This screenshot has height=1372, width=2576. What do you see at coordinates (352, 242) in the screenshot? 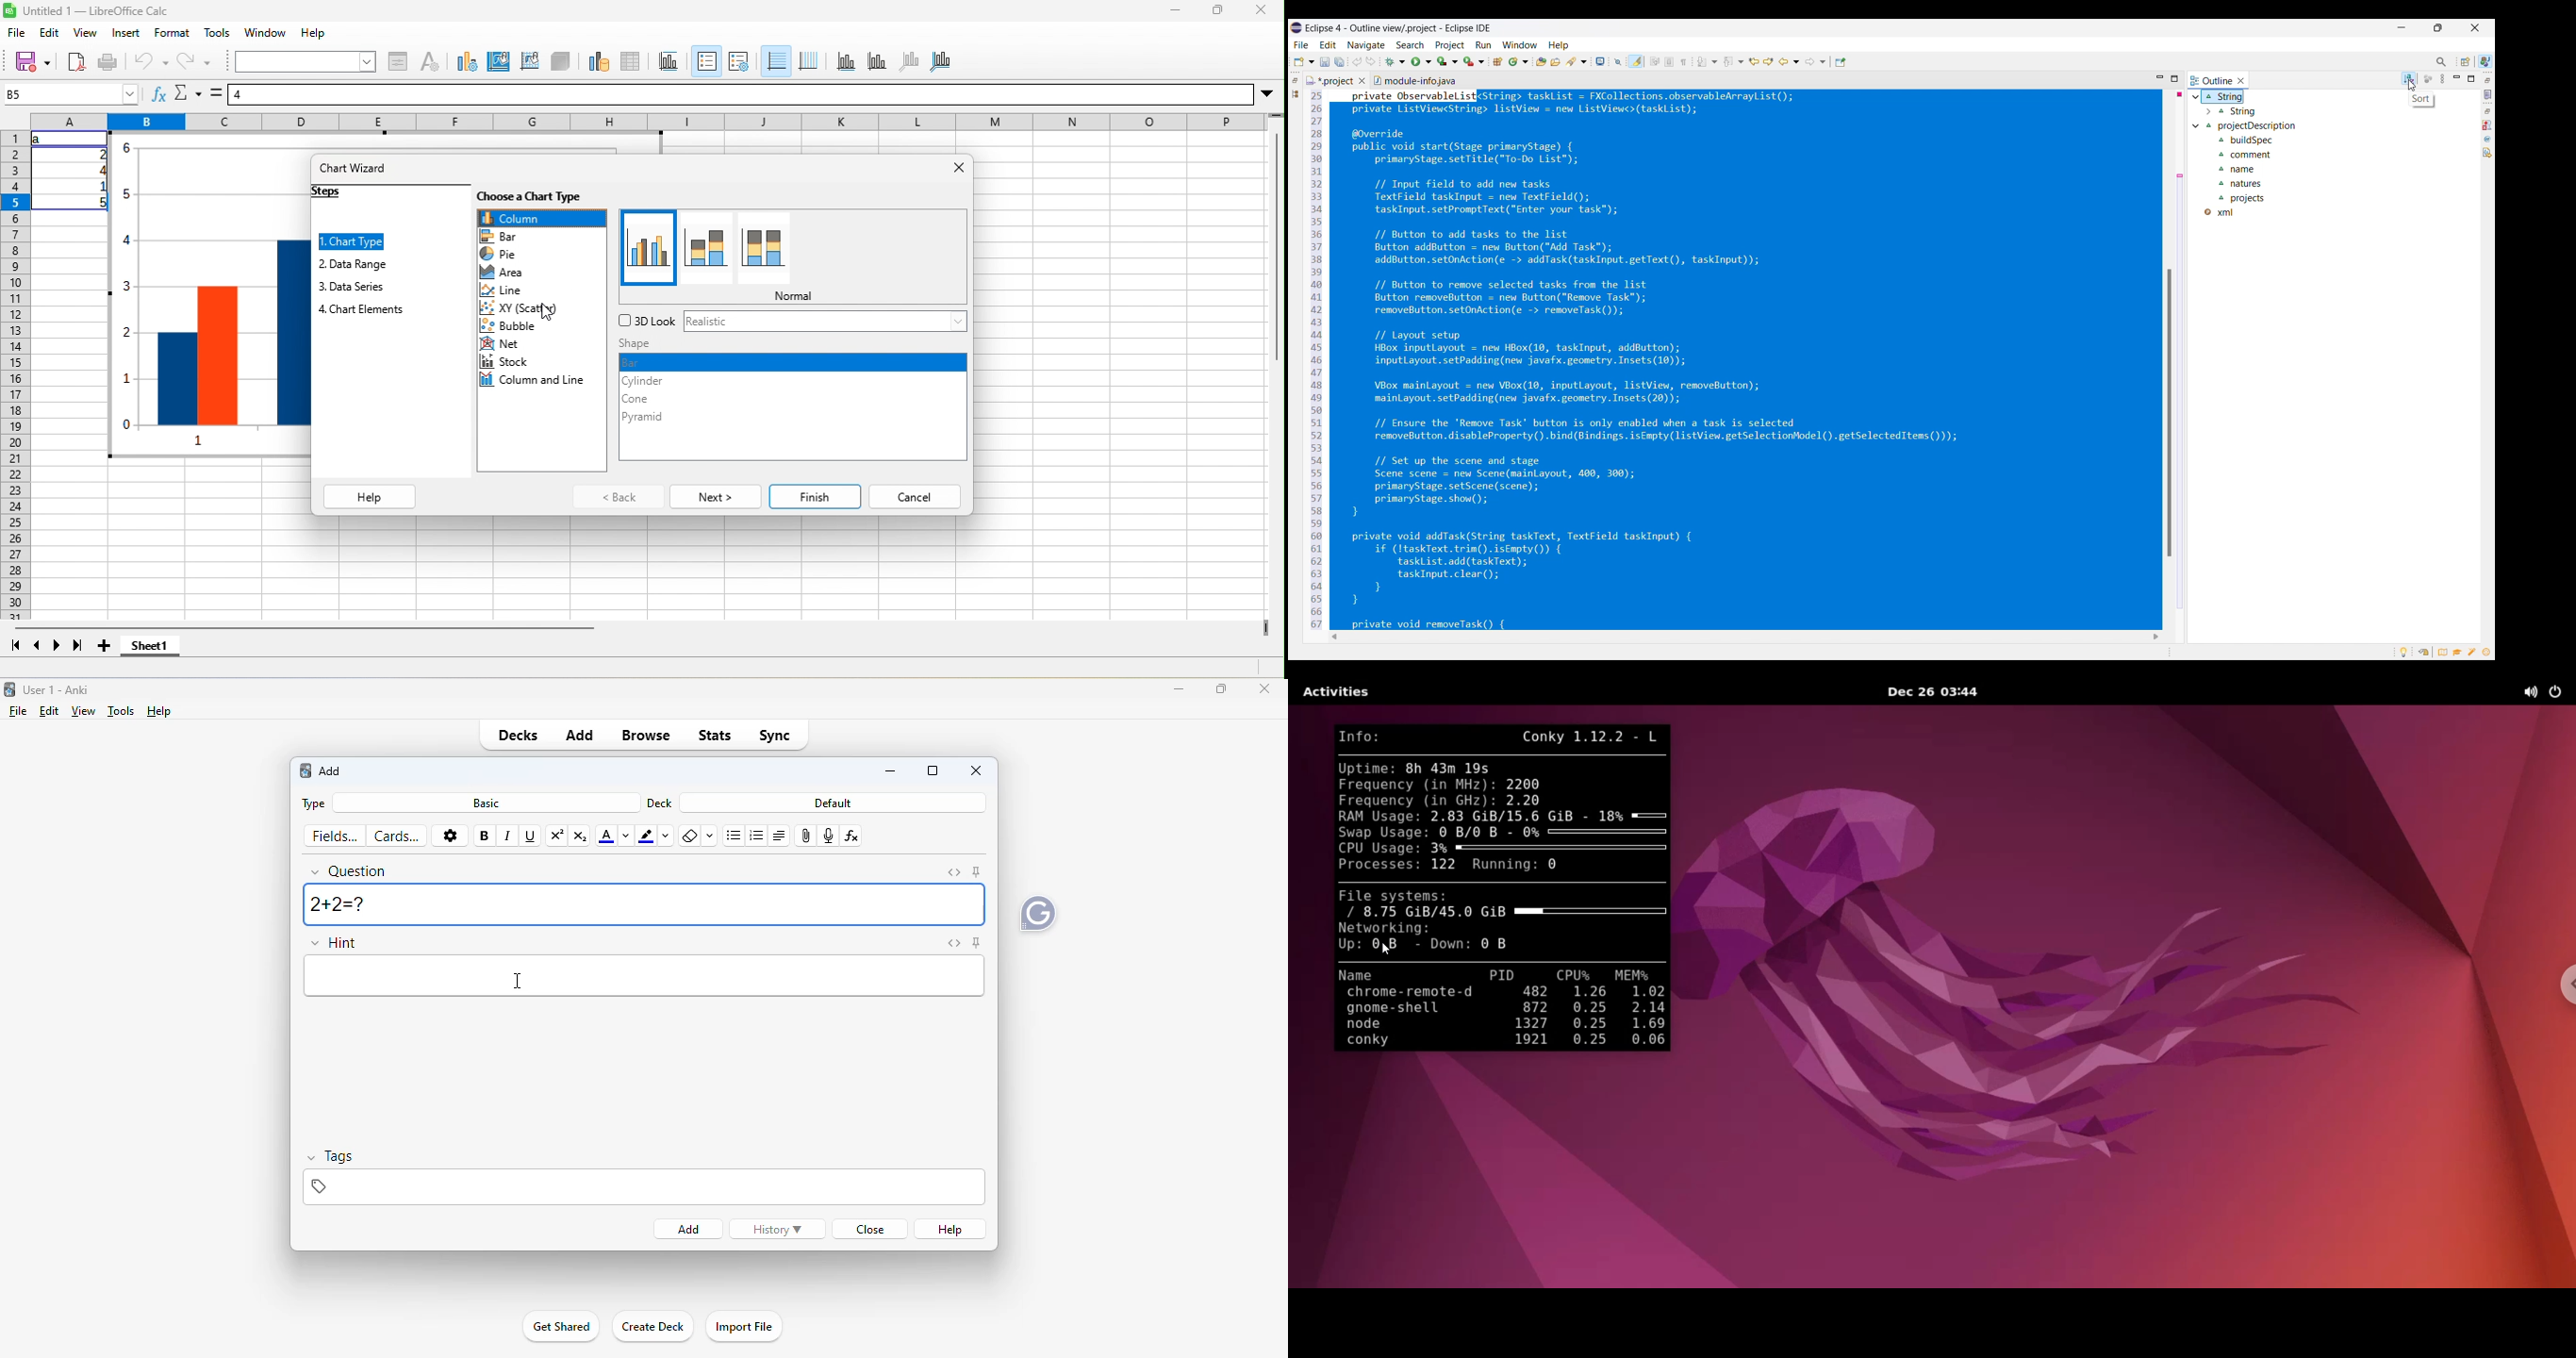
I see `chart type` at bounding box center [352, 242].